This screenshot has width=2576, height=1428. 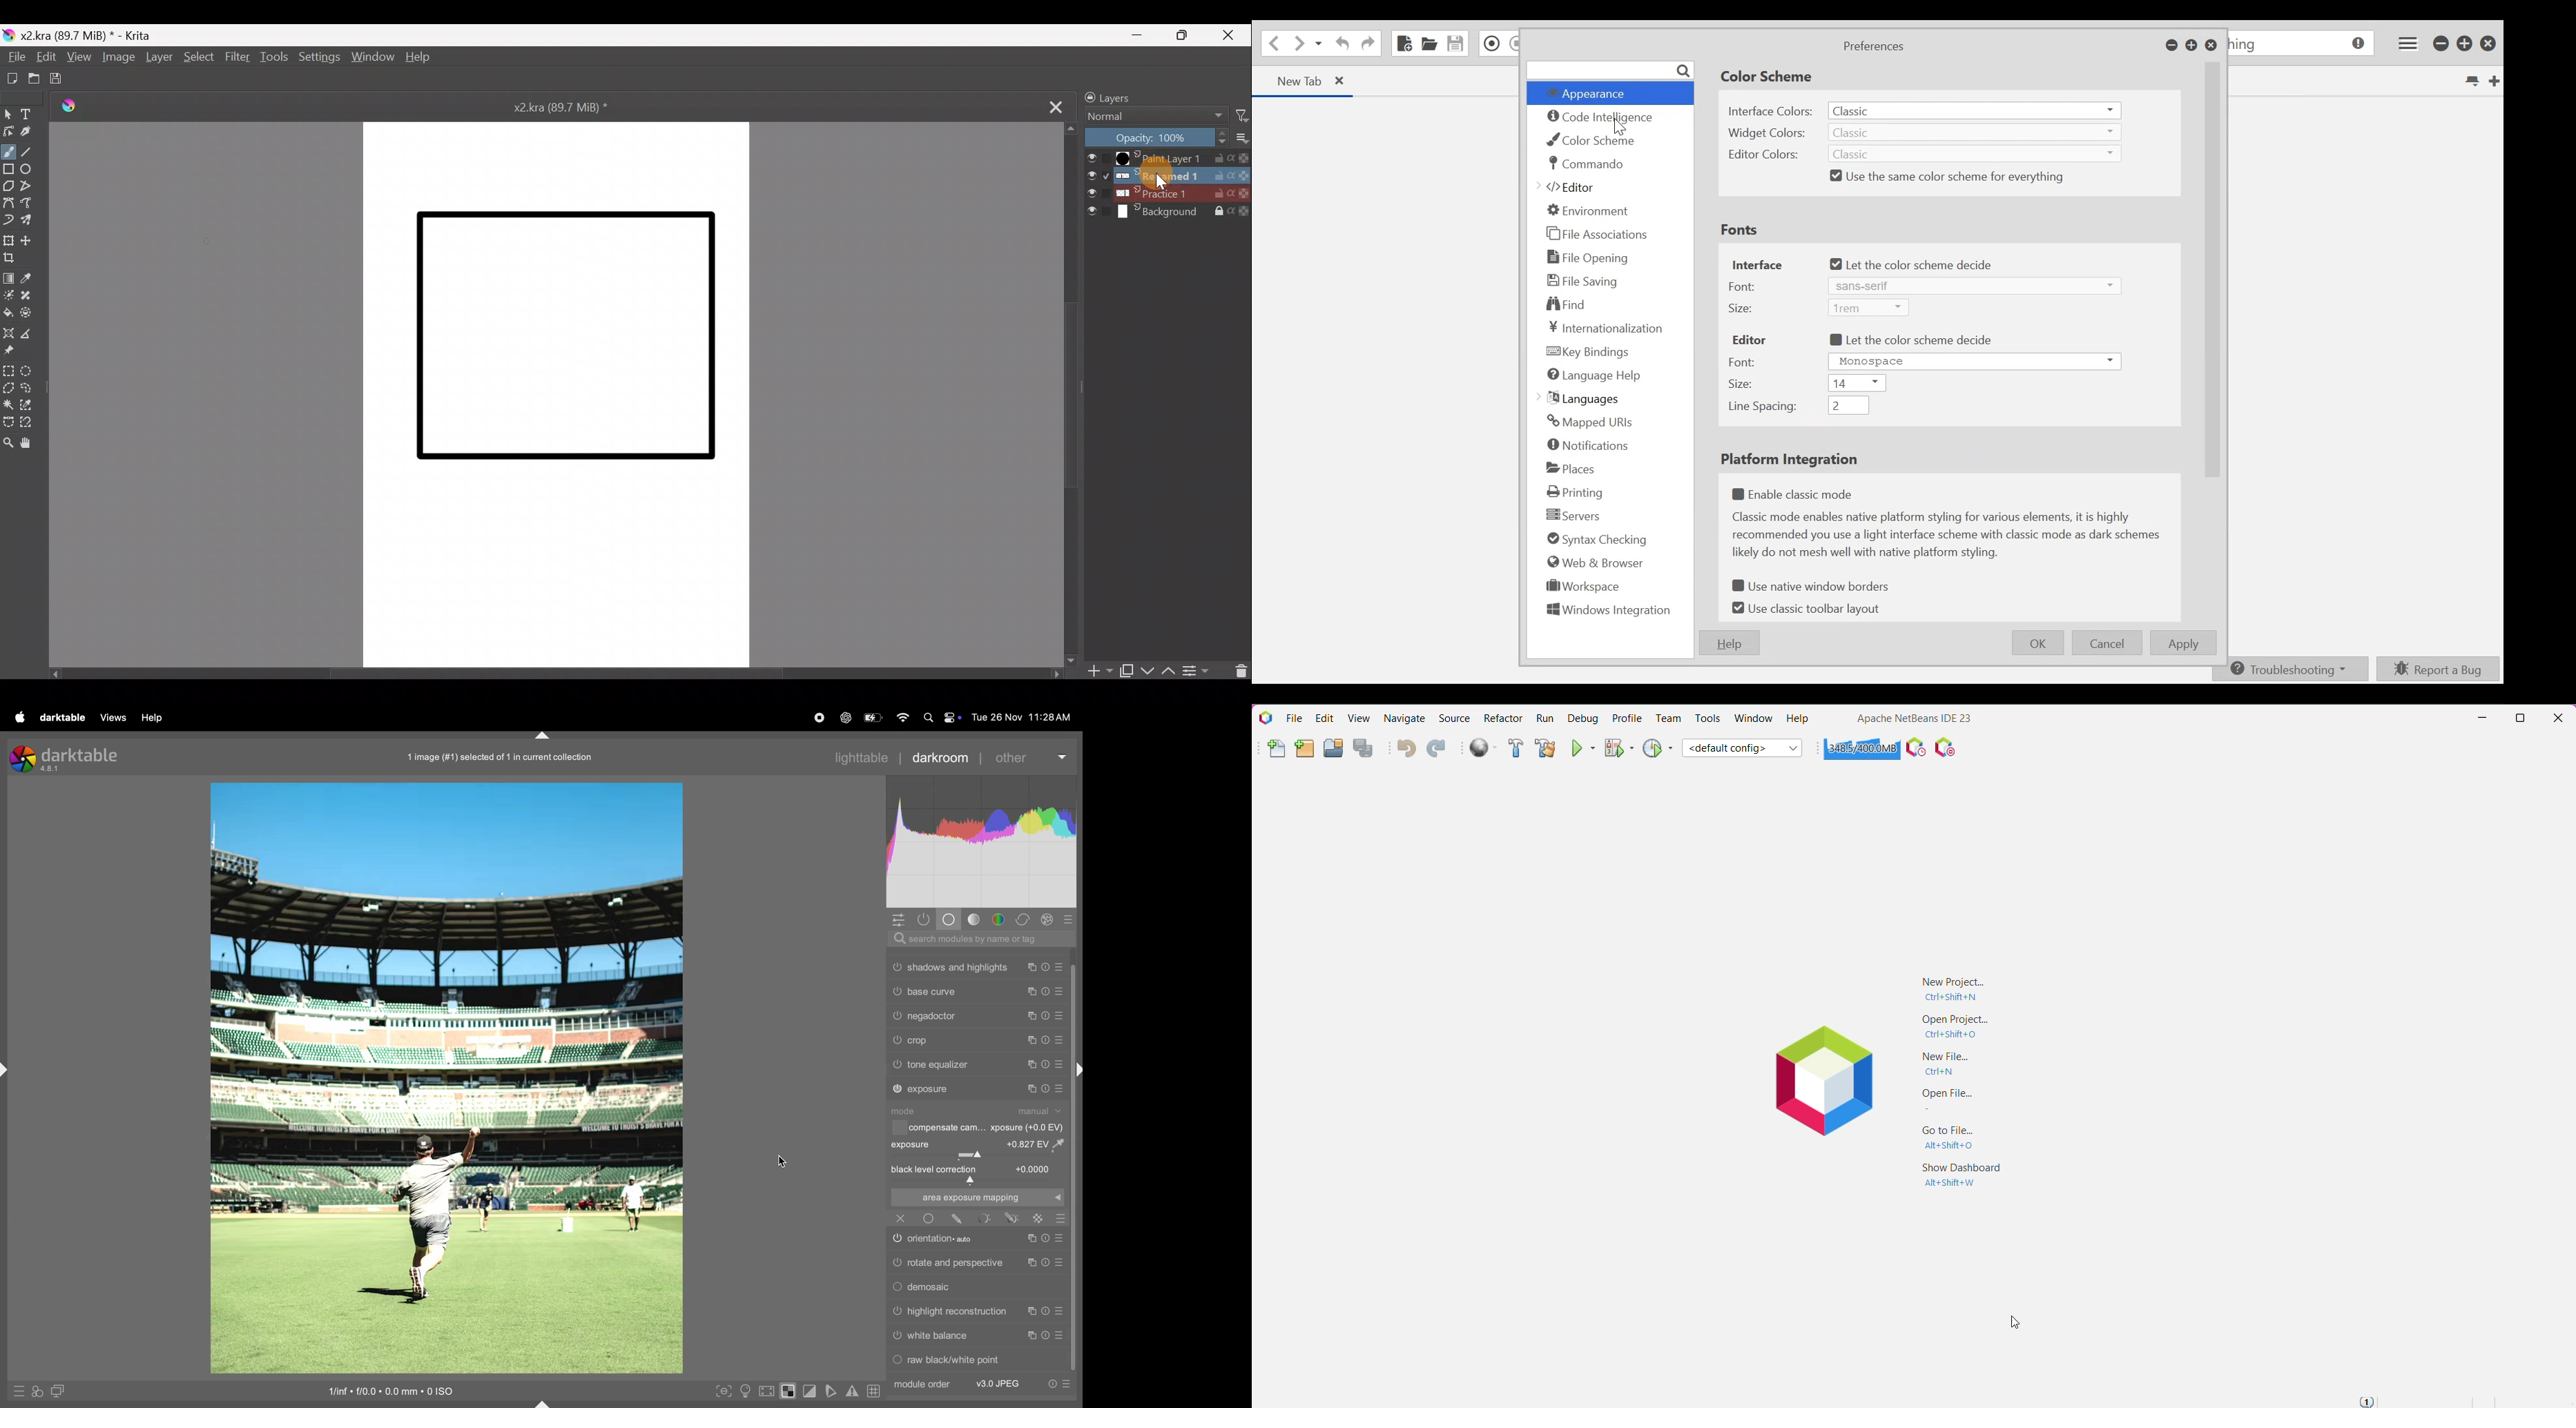 I want to click on image collection, so click(x=497, y=755).